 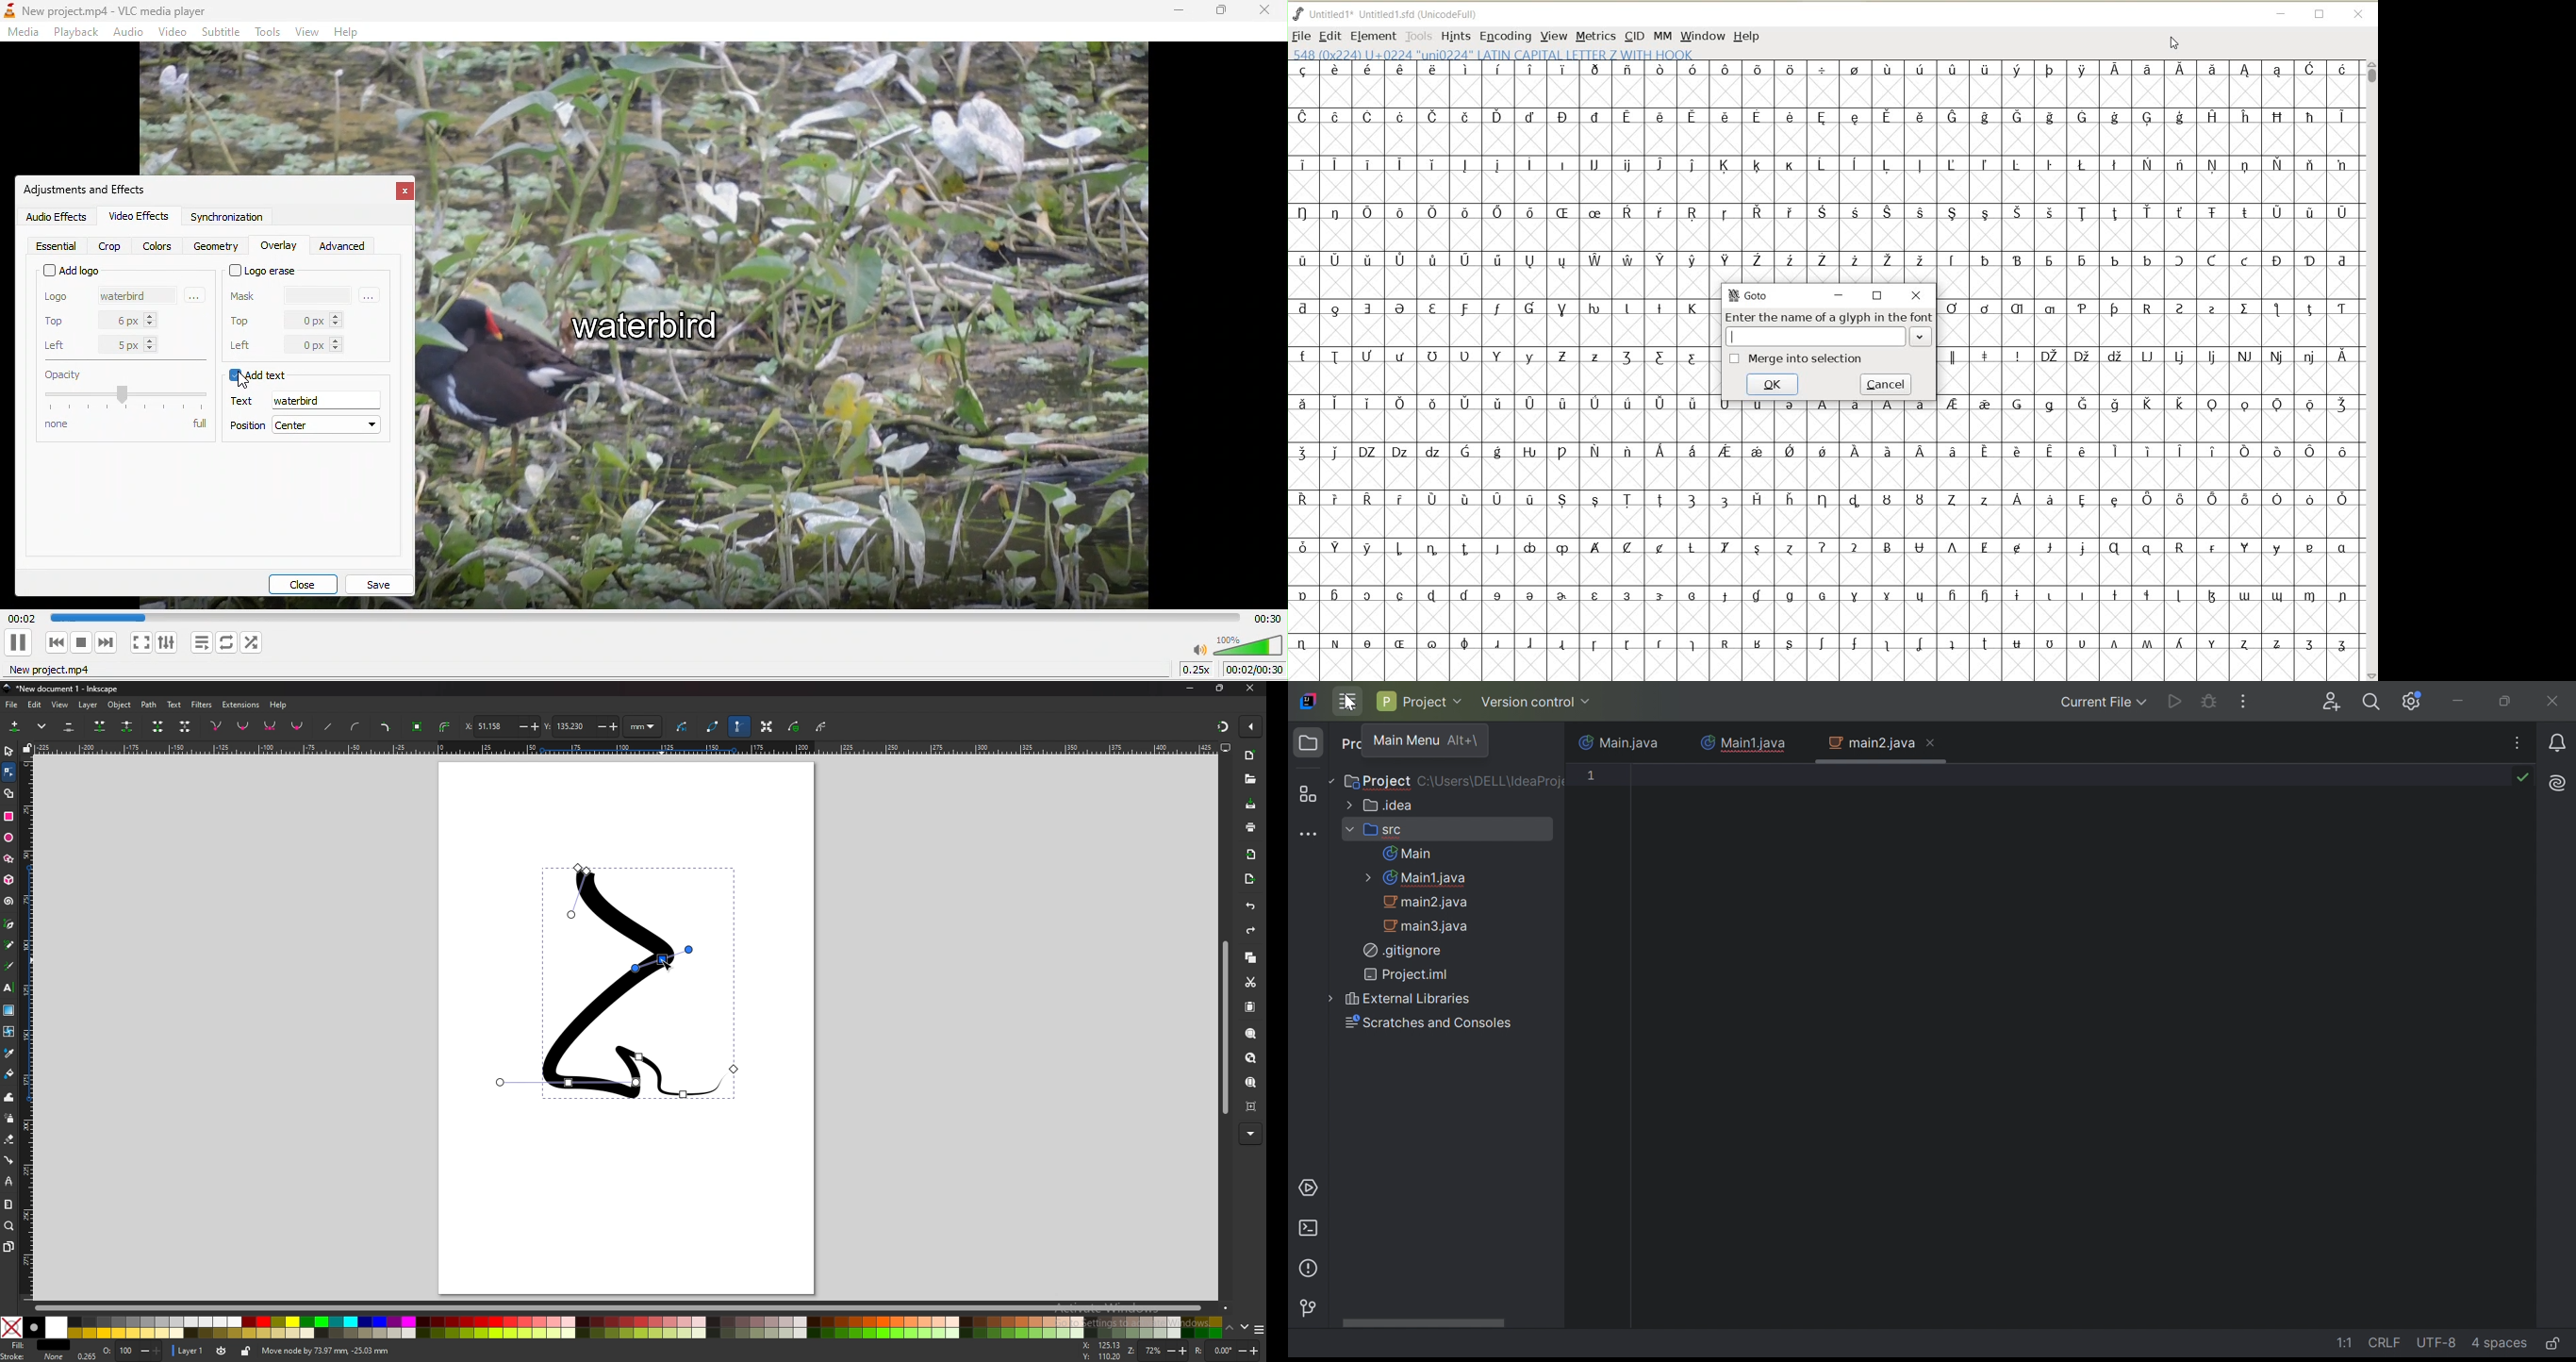 What do you see at coordinates (220, 1351) in the screenshot?
I see `toggle visibility` at bounding box center [220, 1351].